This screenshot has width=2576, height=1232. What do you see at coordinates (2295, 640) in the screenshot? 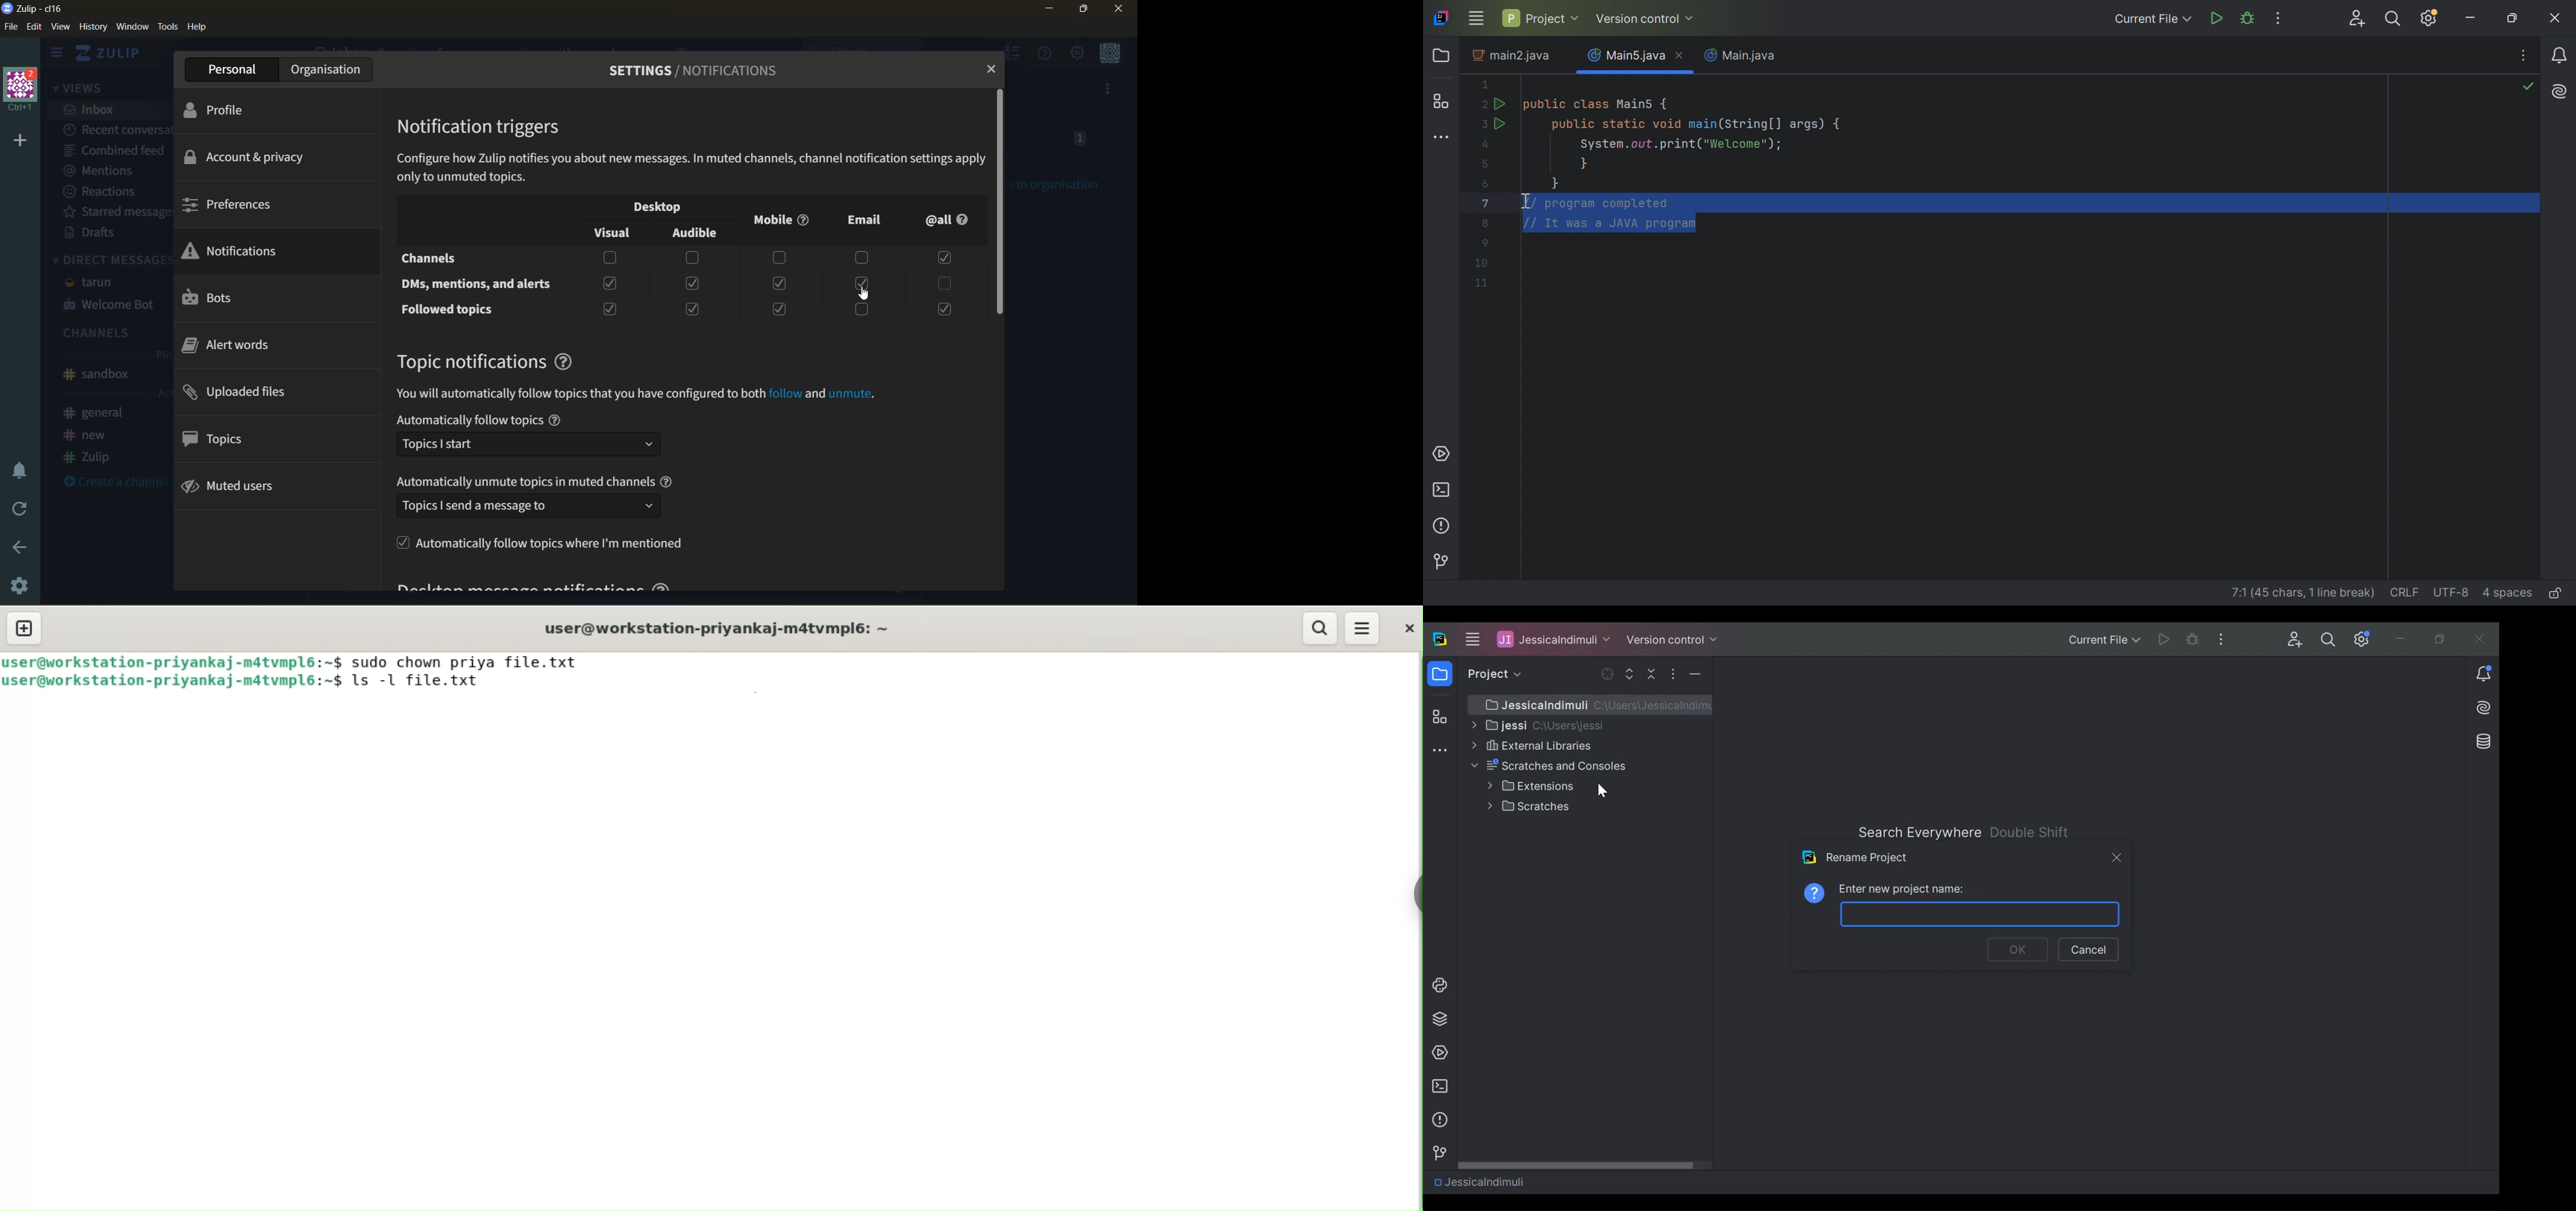
I see `Code with Me` at bounding box center [2295, 640].